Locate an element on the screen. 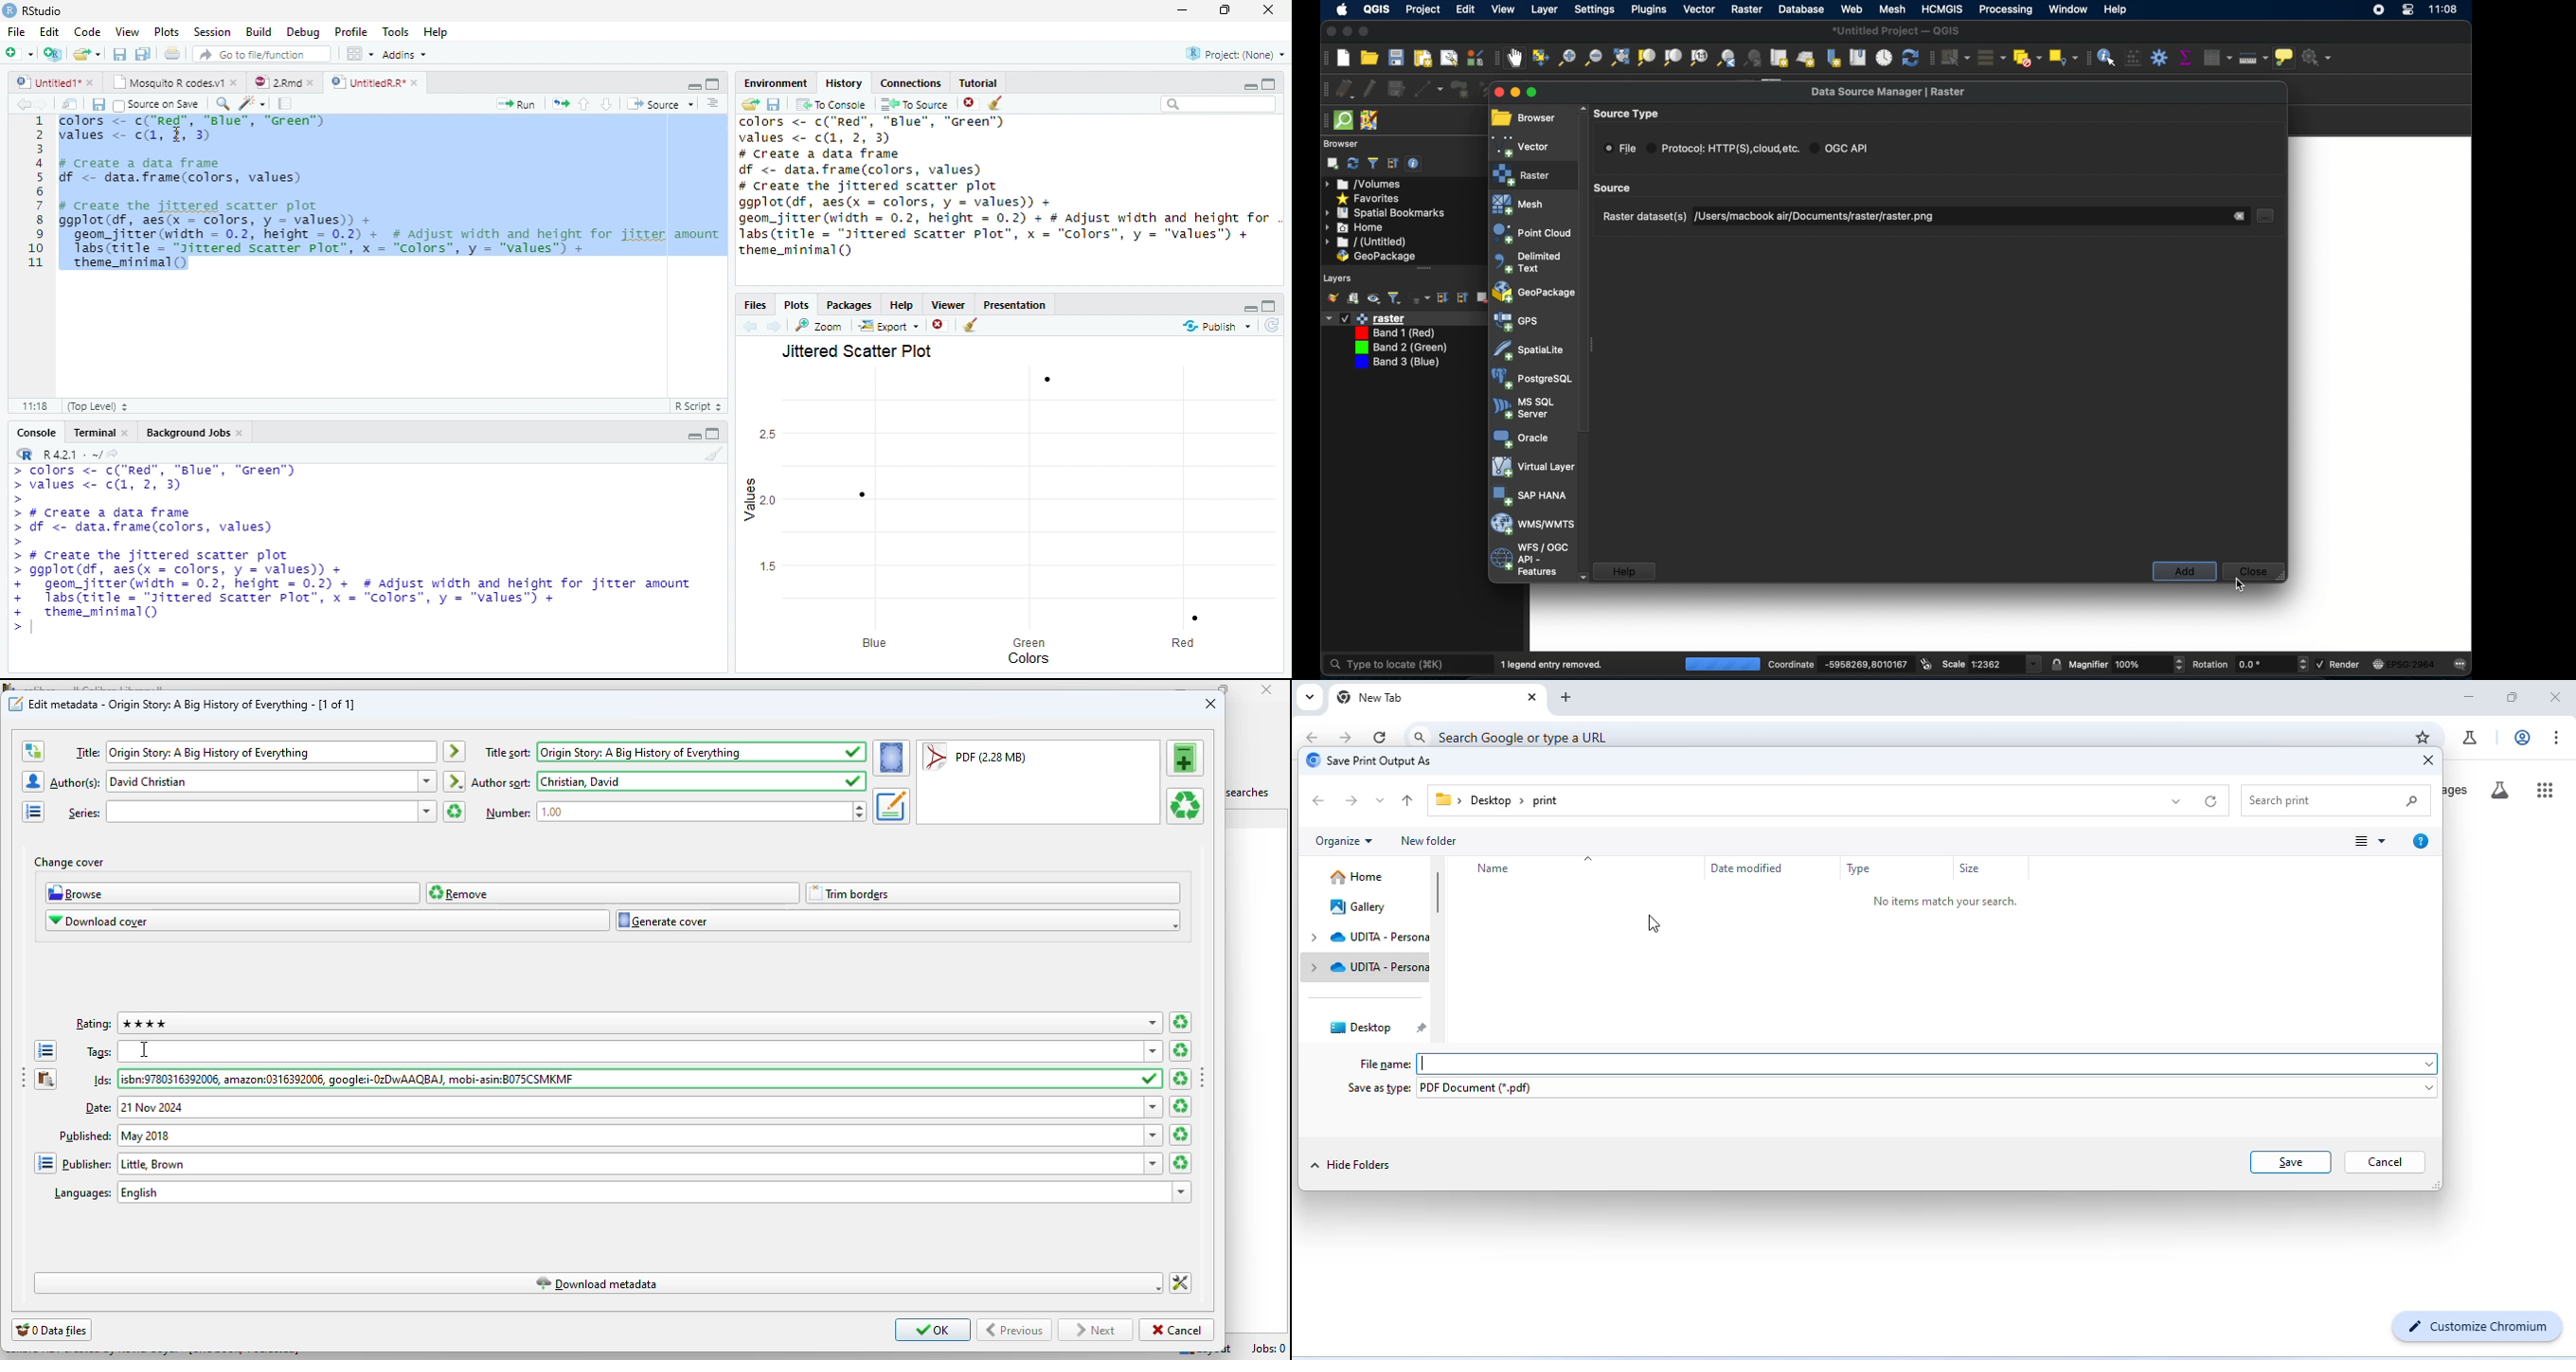 This screenshot has width=2576, height=1372. Edit is located at coordinates (49, 32).